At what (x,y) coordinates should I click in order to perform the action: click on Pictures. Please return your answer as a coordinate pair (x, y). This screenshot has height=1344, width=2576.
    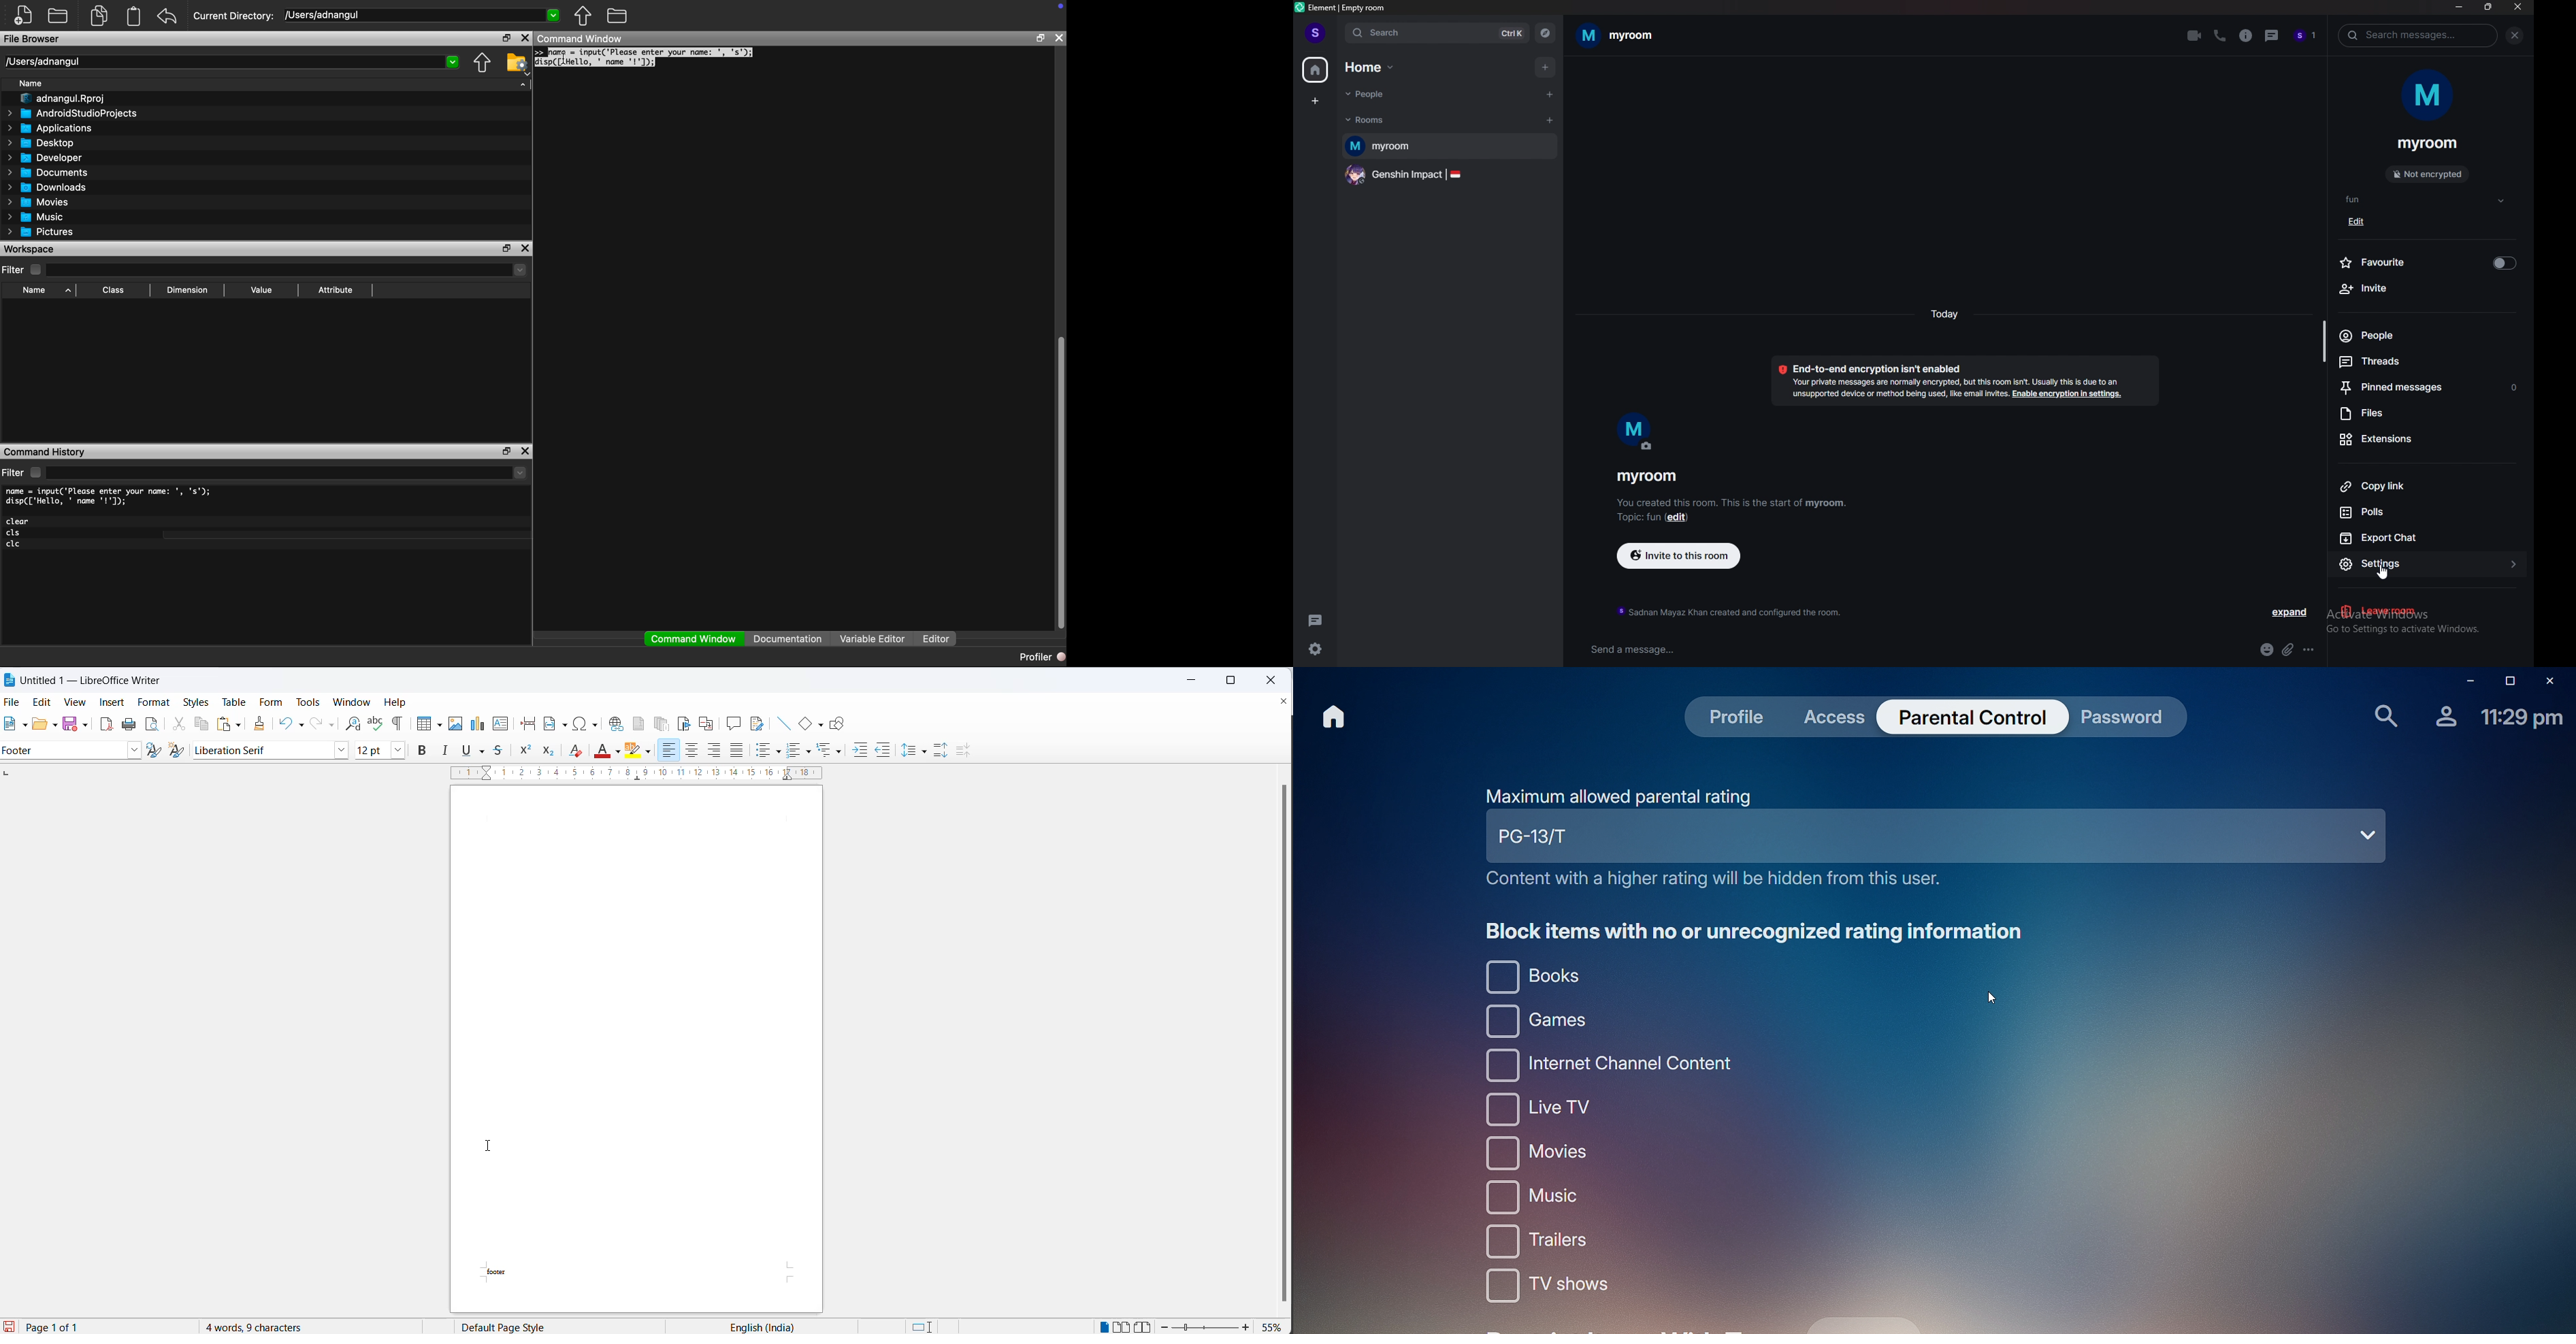
    Looking at the image, I should click on (40, 232).